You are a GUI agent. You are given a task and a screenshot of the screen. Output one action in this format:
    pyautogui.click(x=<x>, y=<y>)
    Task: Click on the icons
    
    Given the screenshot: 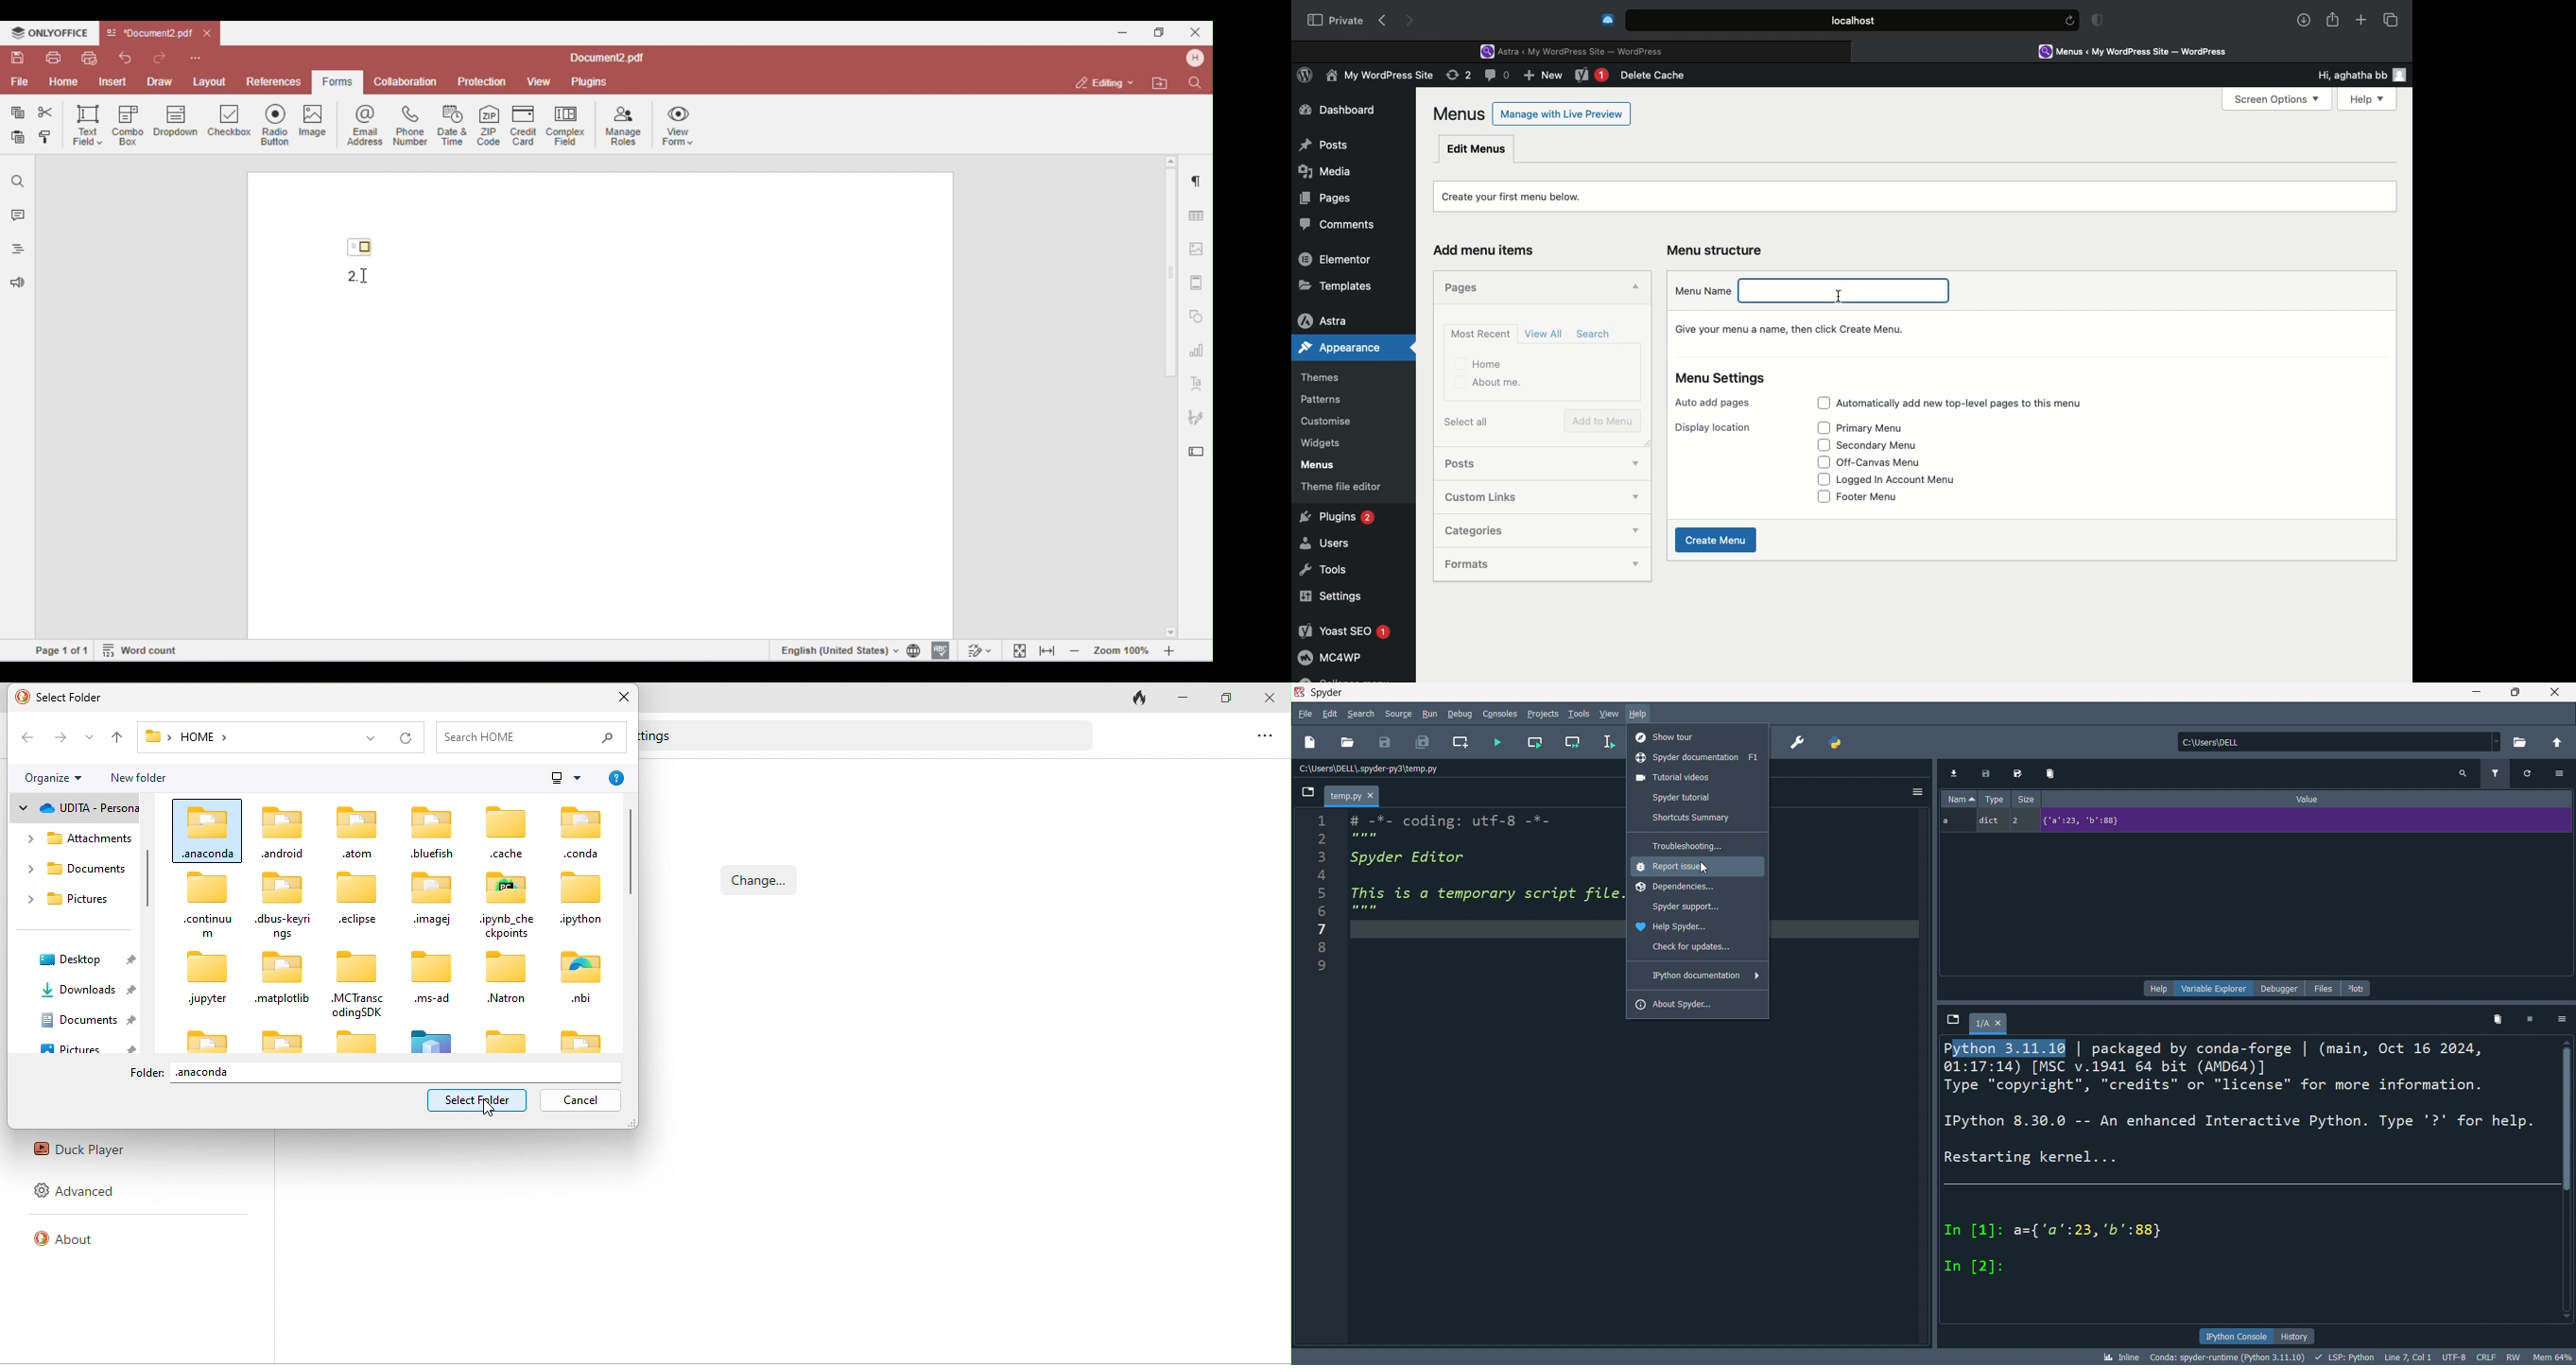 What is the action you would take?
    pyautogui.click(x=393, y=1042)
    